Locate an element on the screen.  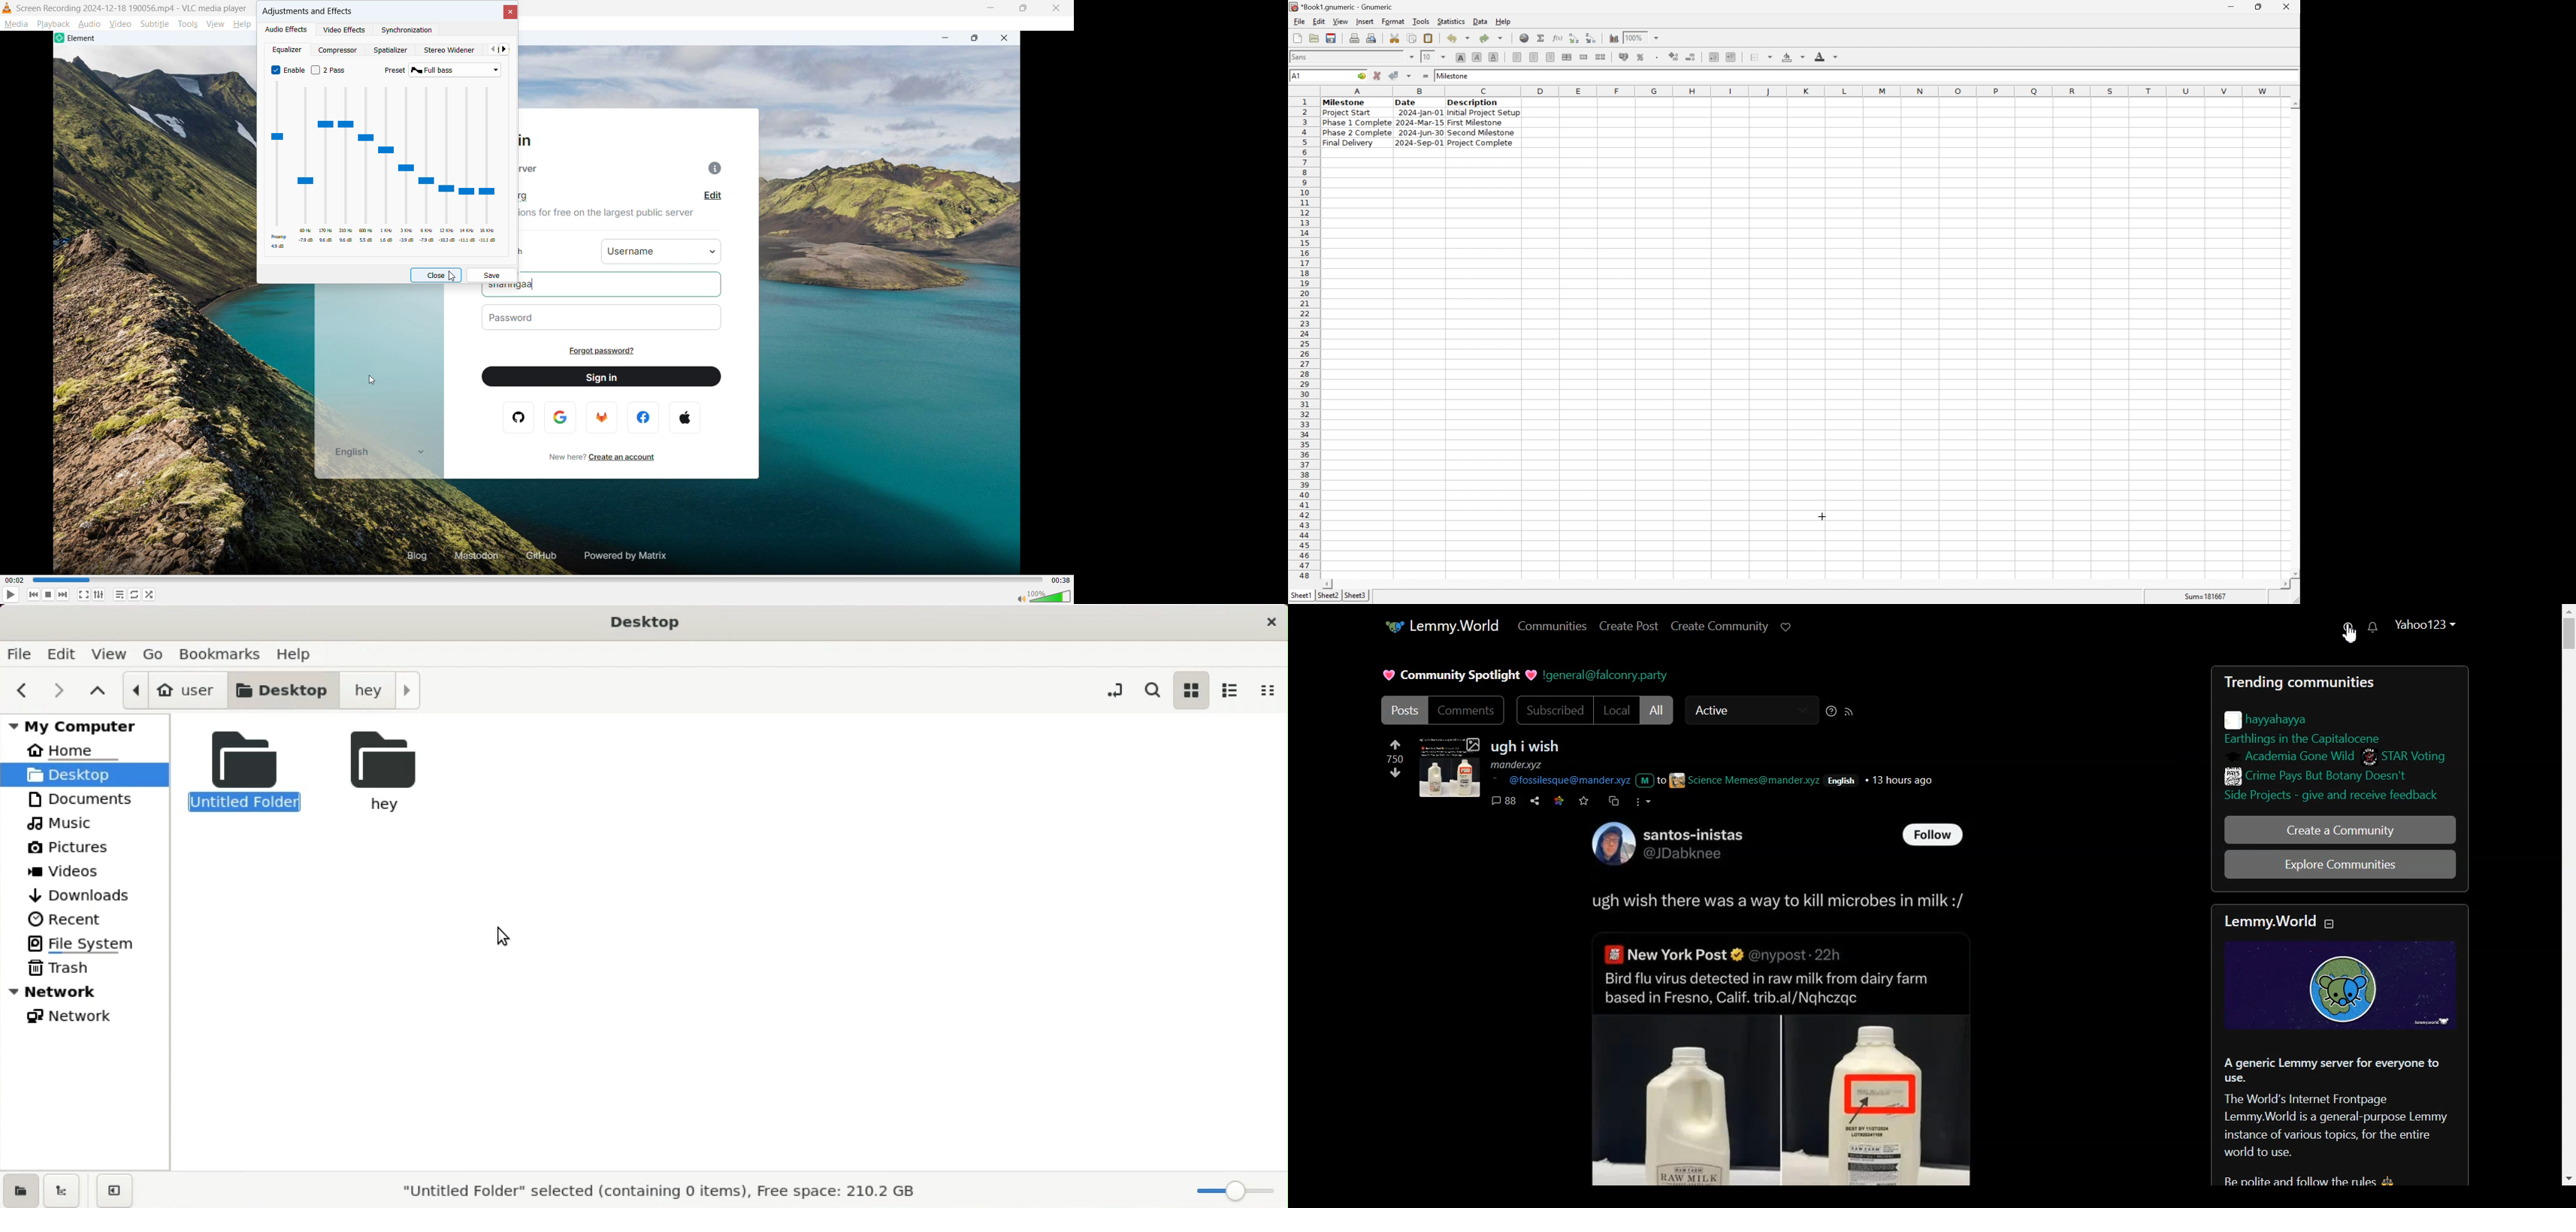
More is located at coordinates (1642, 802).